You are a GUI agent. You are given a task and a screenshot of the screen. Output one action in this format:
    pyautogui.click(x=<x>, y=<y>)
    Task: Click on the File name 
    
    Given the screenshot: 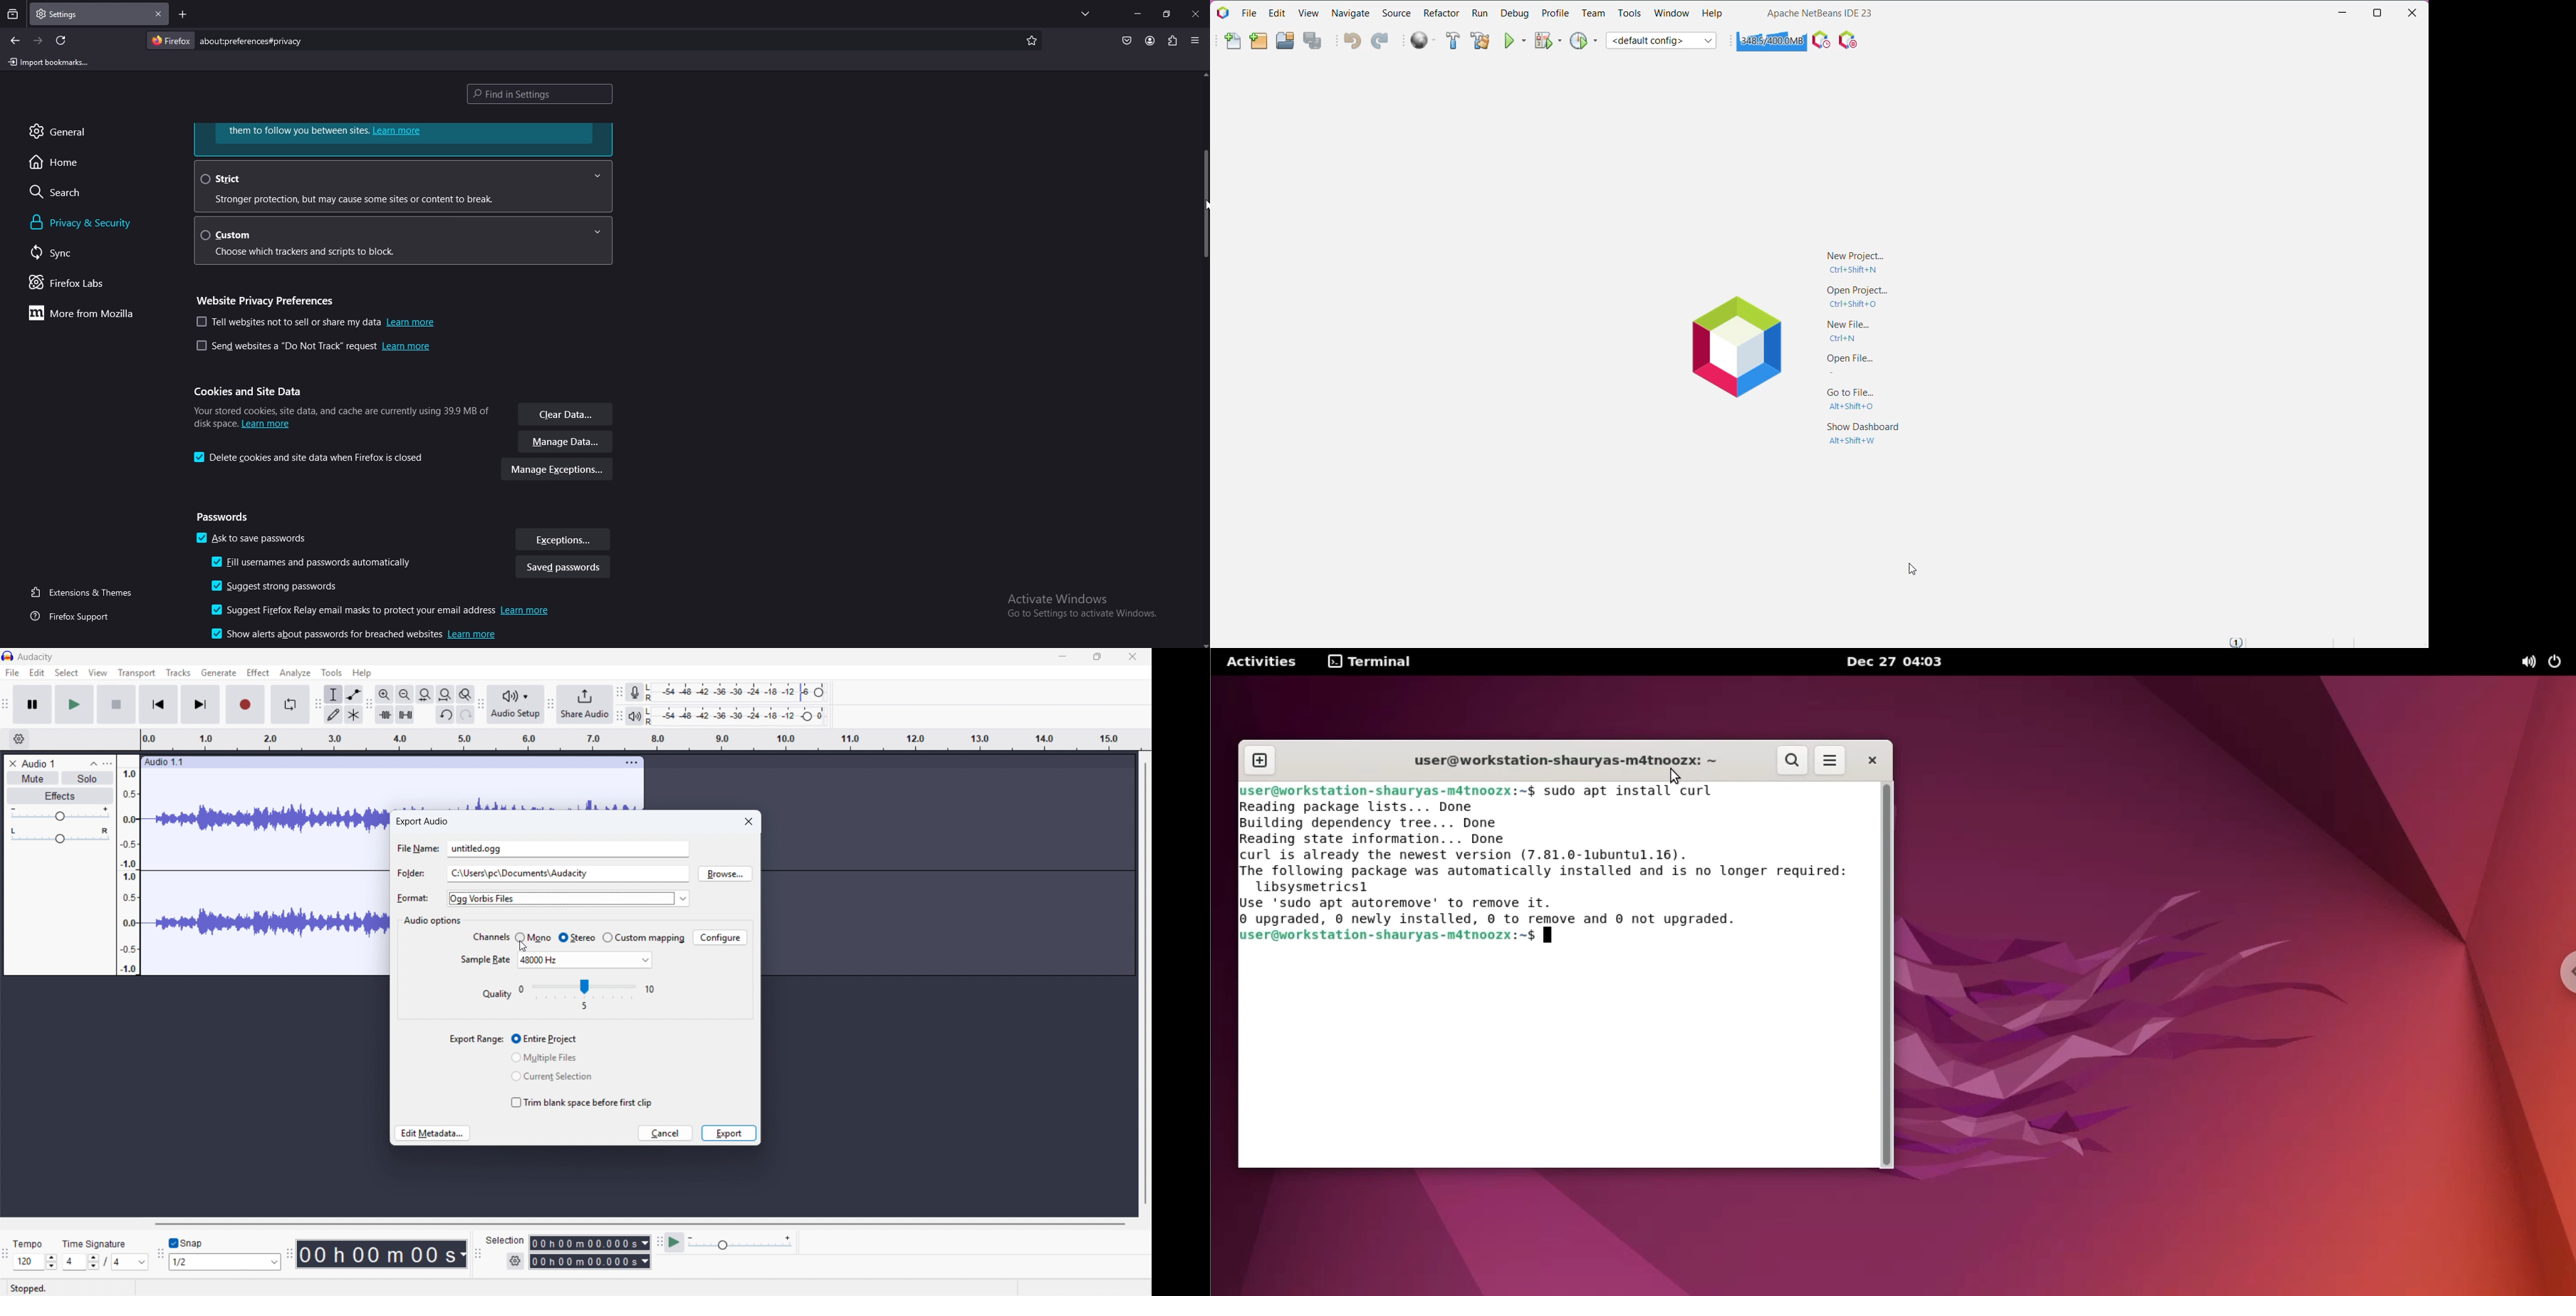 What is the action you would take?
    pyautogui.click(x=569, y=848)
    